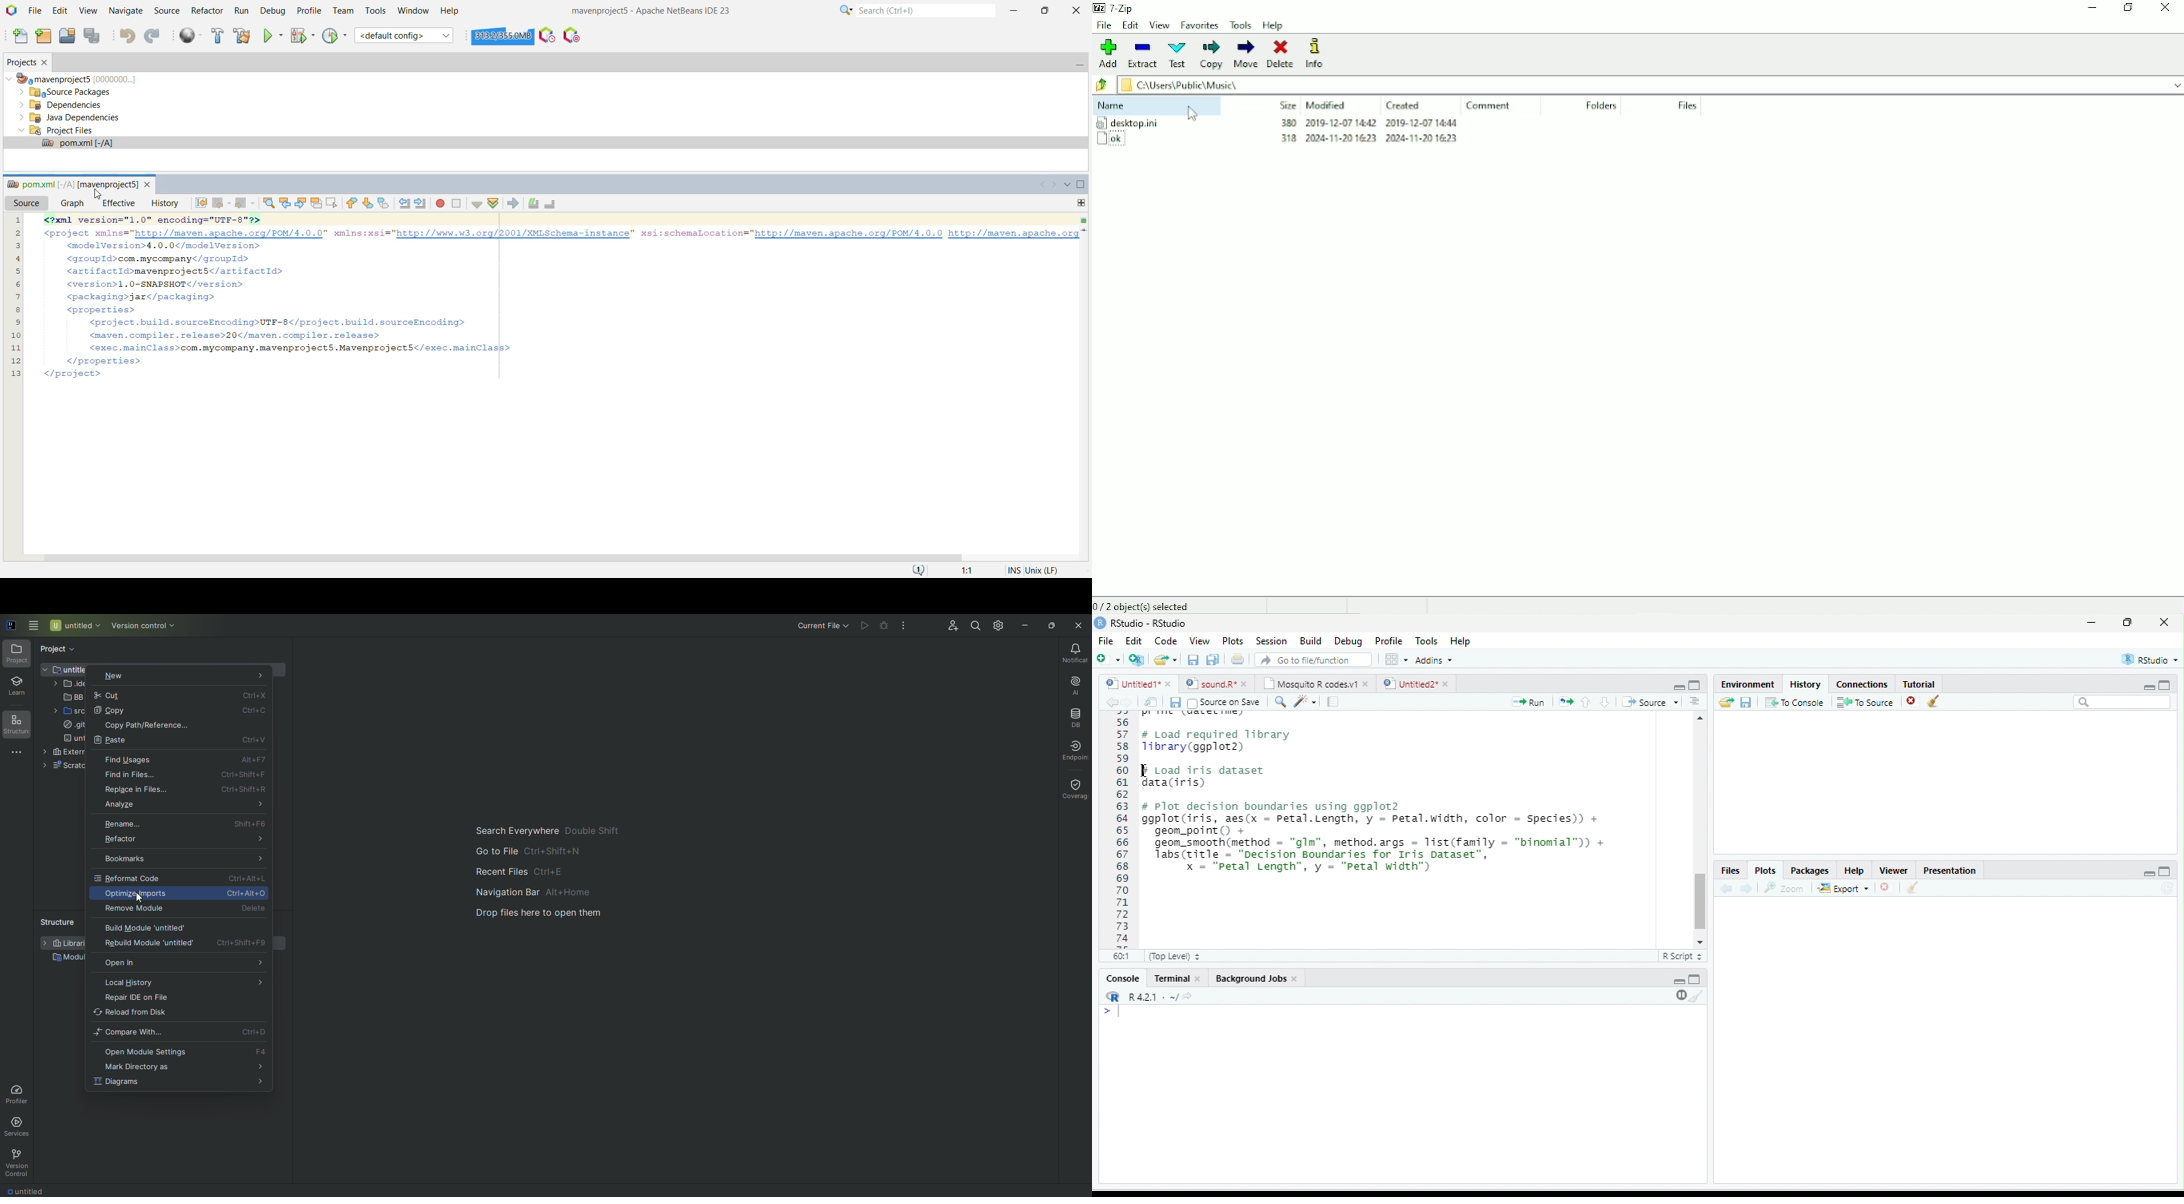  Describe the element at coordinates (1372, 139) in the screenshot. I see `380 2019-12-07 14602 2019-12-07 add` at that location.